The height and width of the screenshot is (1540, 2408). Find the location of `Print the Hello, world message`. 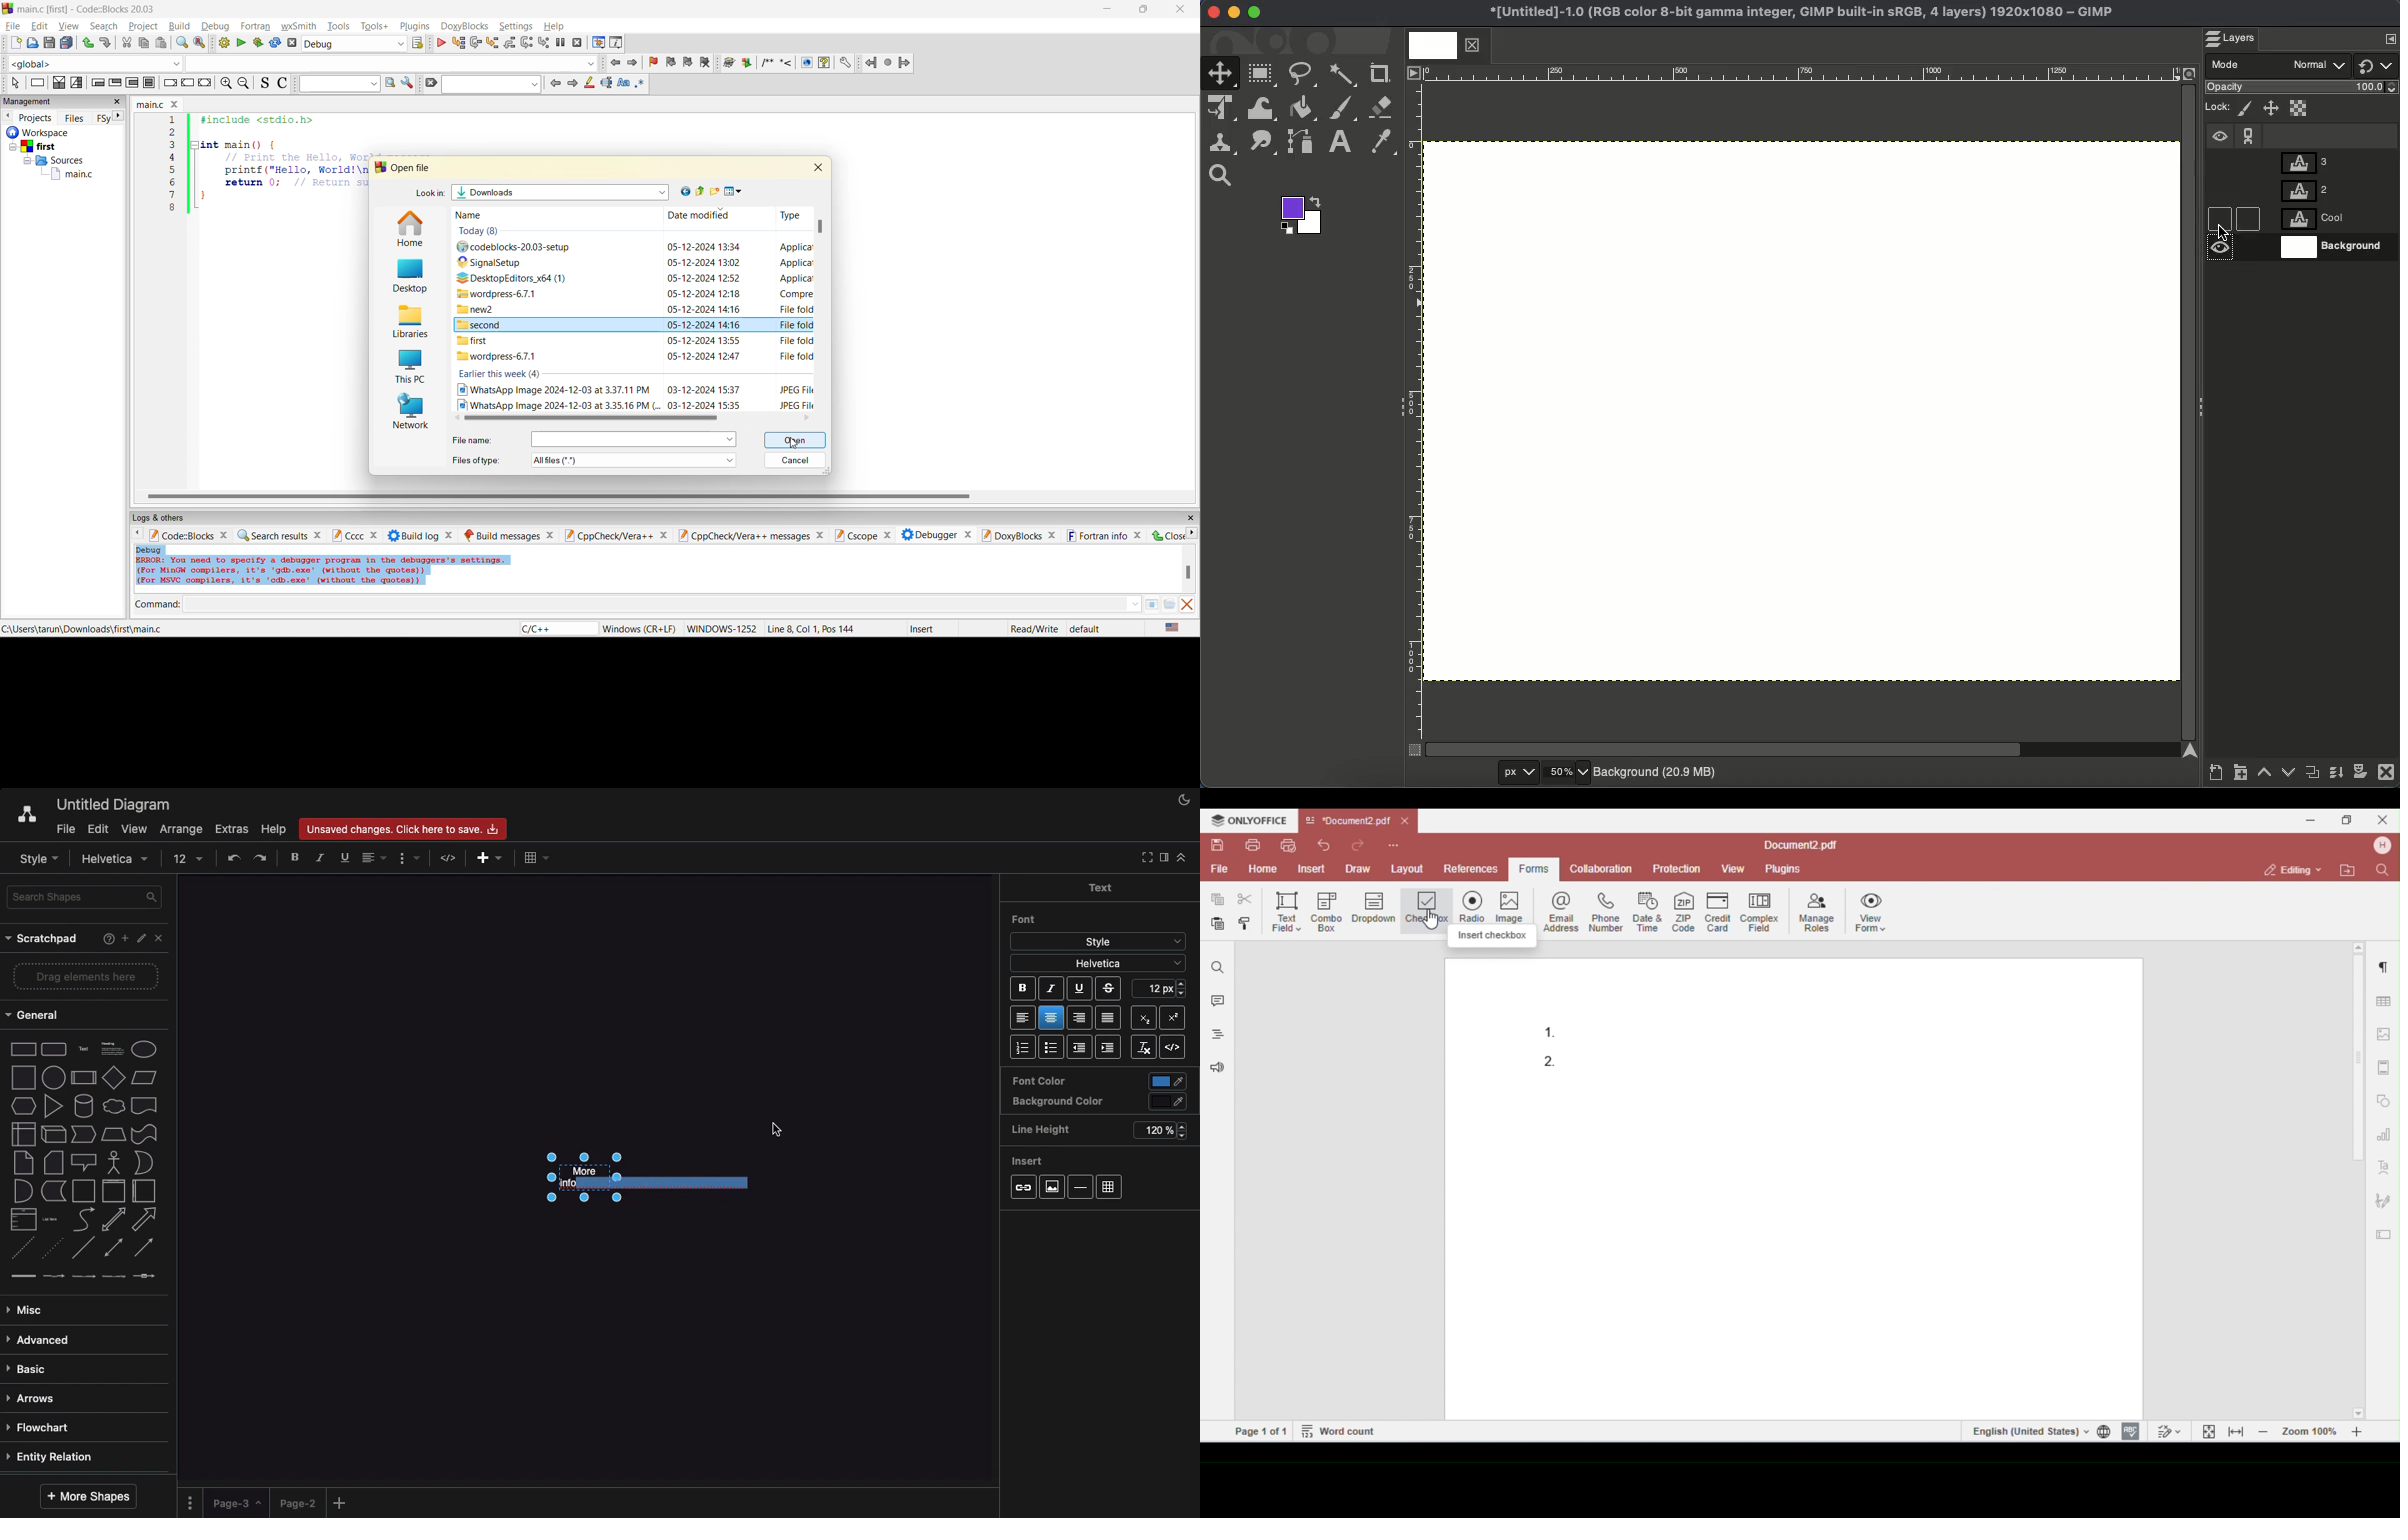

Print the Hello, world message is located at coordinates (296, 157).